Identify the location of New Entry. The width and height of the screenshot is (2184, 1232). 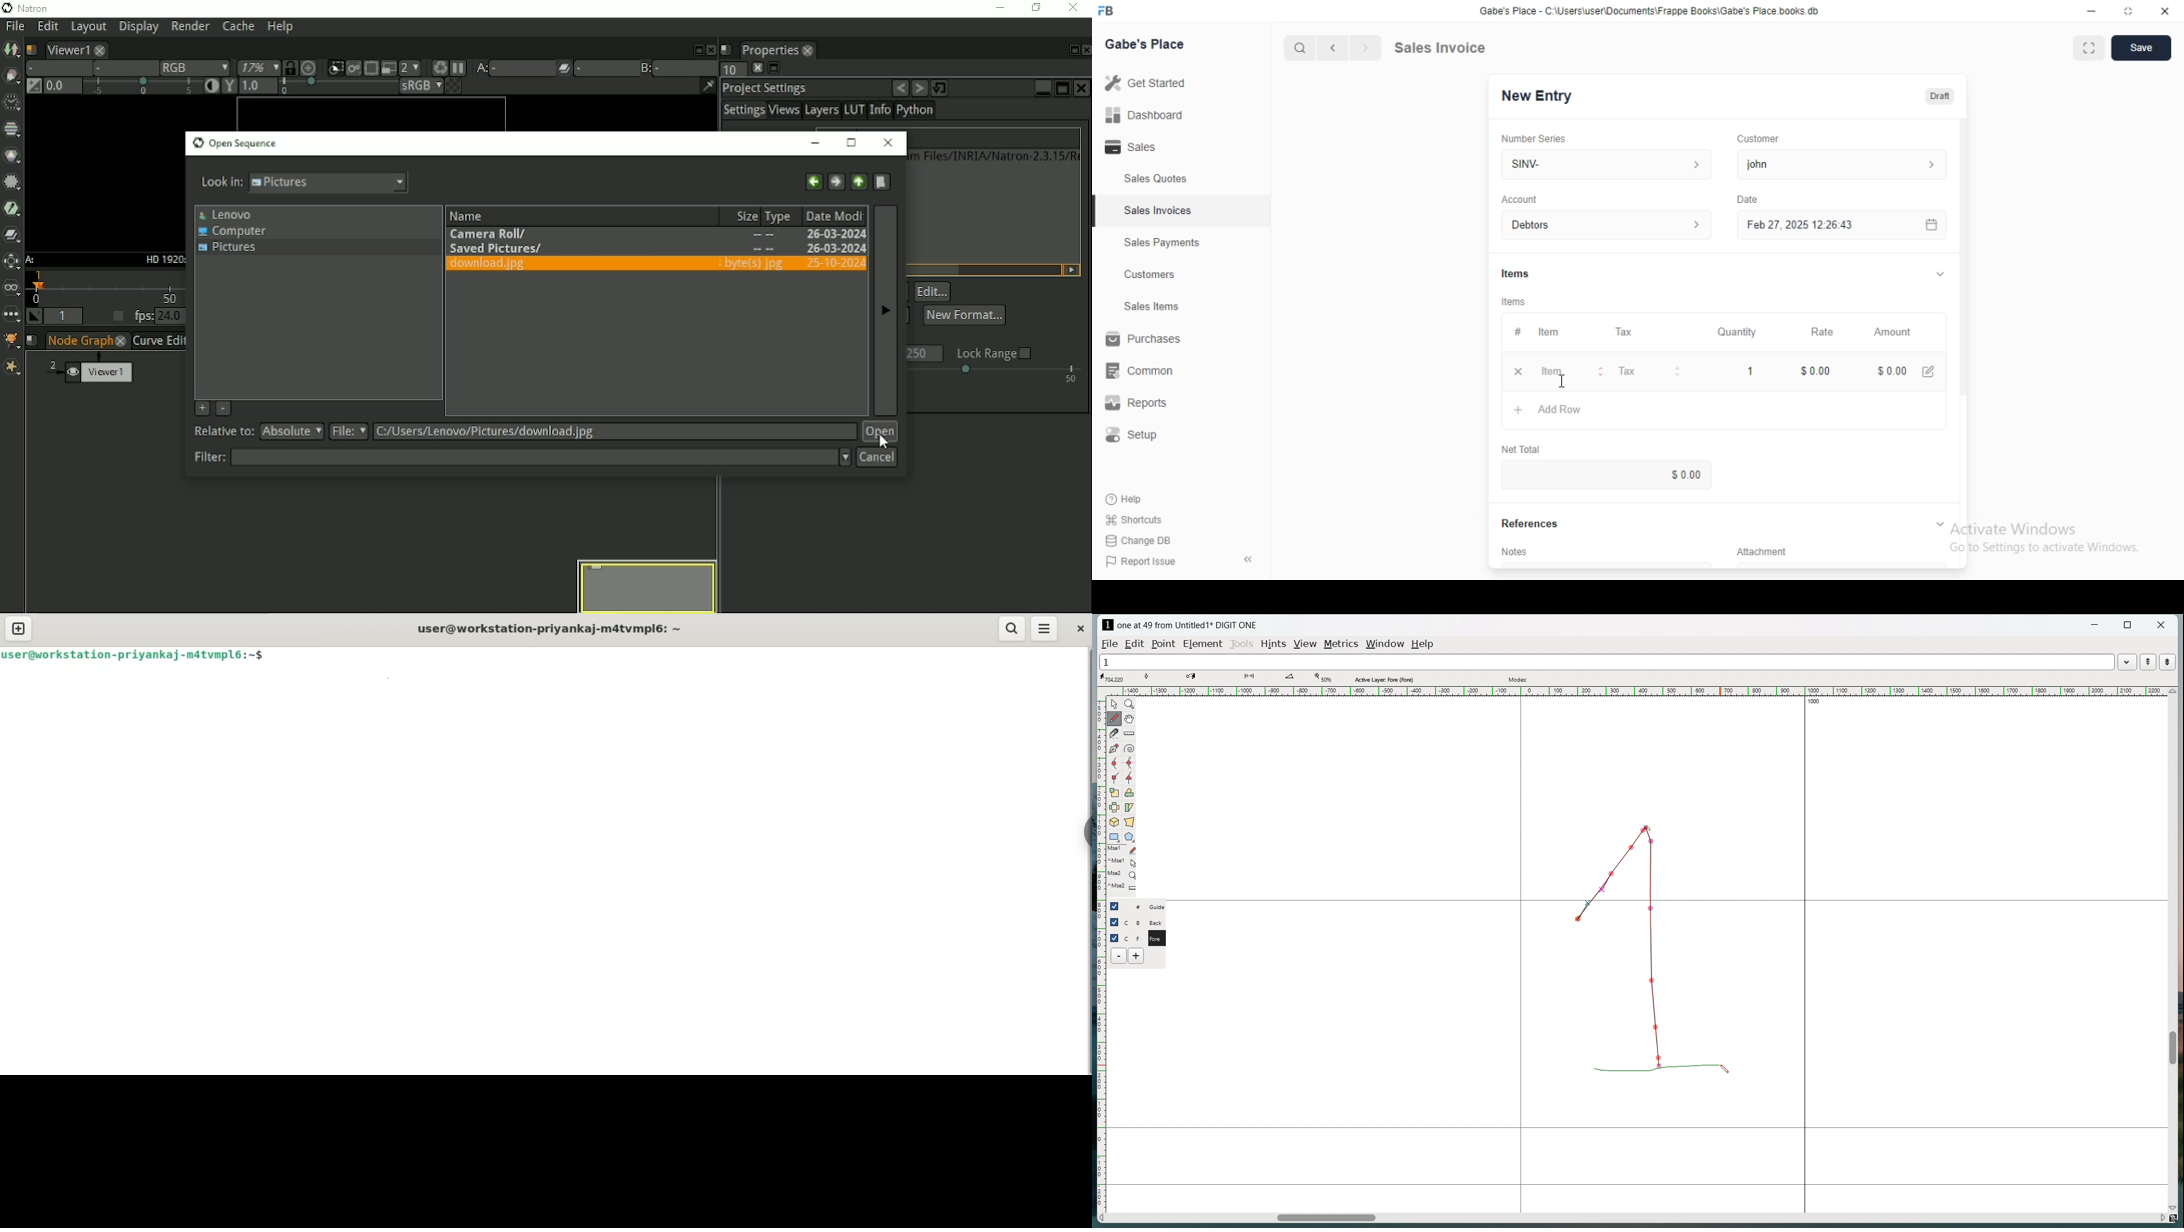
(1538, 96).